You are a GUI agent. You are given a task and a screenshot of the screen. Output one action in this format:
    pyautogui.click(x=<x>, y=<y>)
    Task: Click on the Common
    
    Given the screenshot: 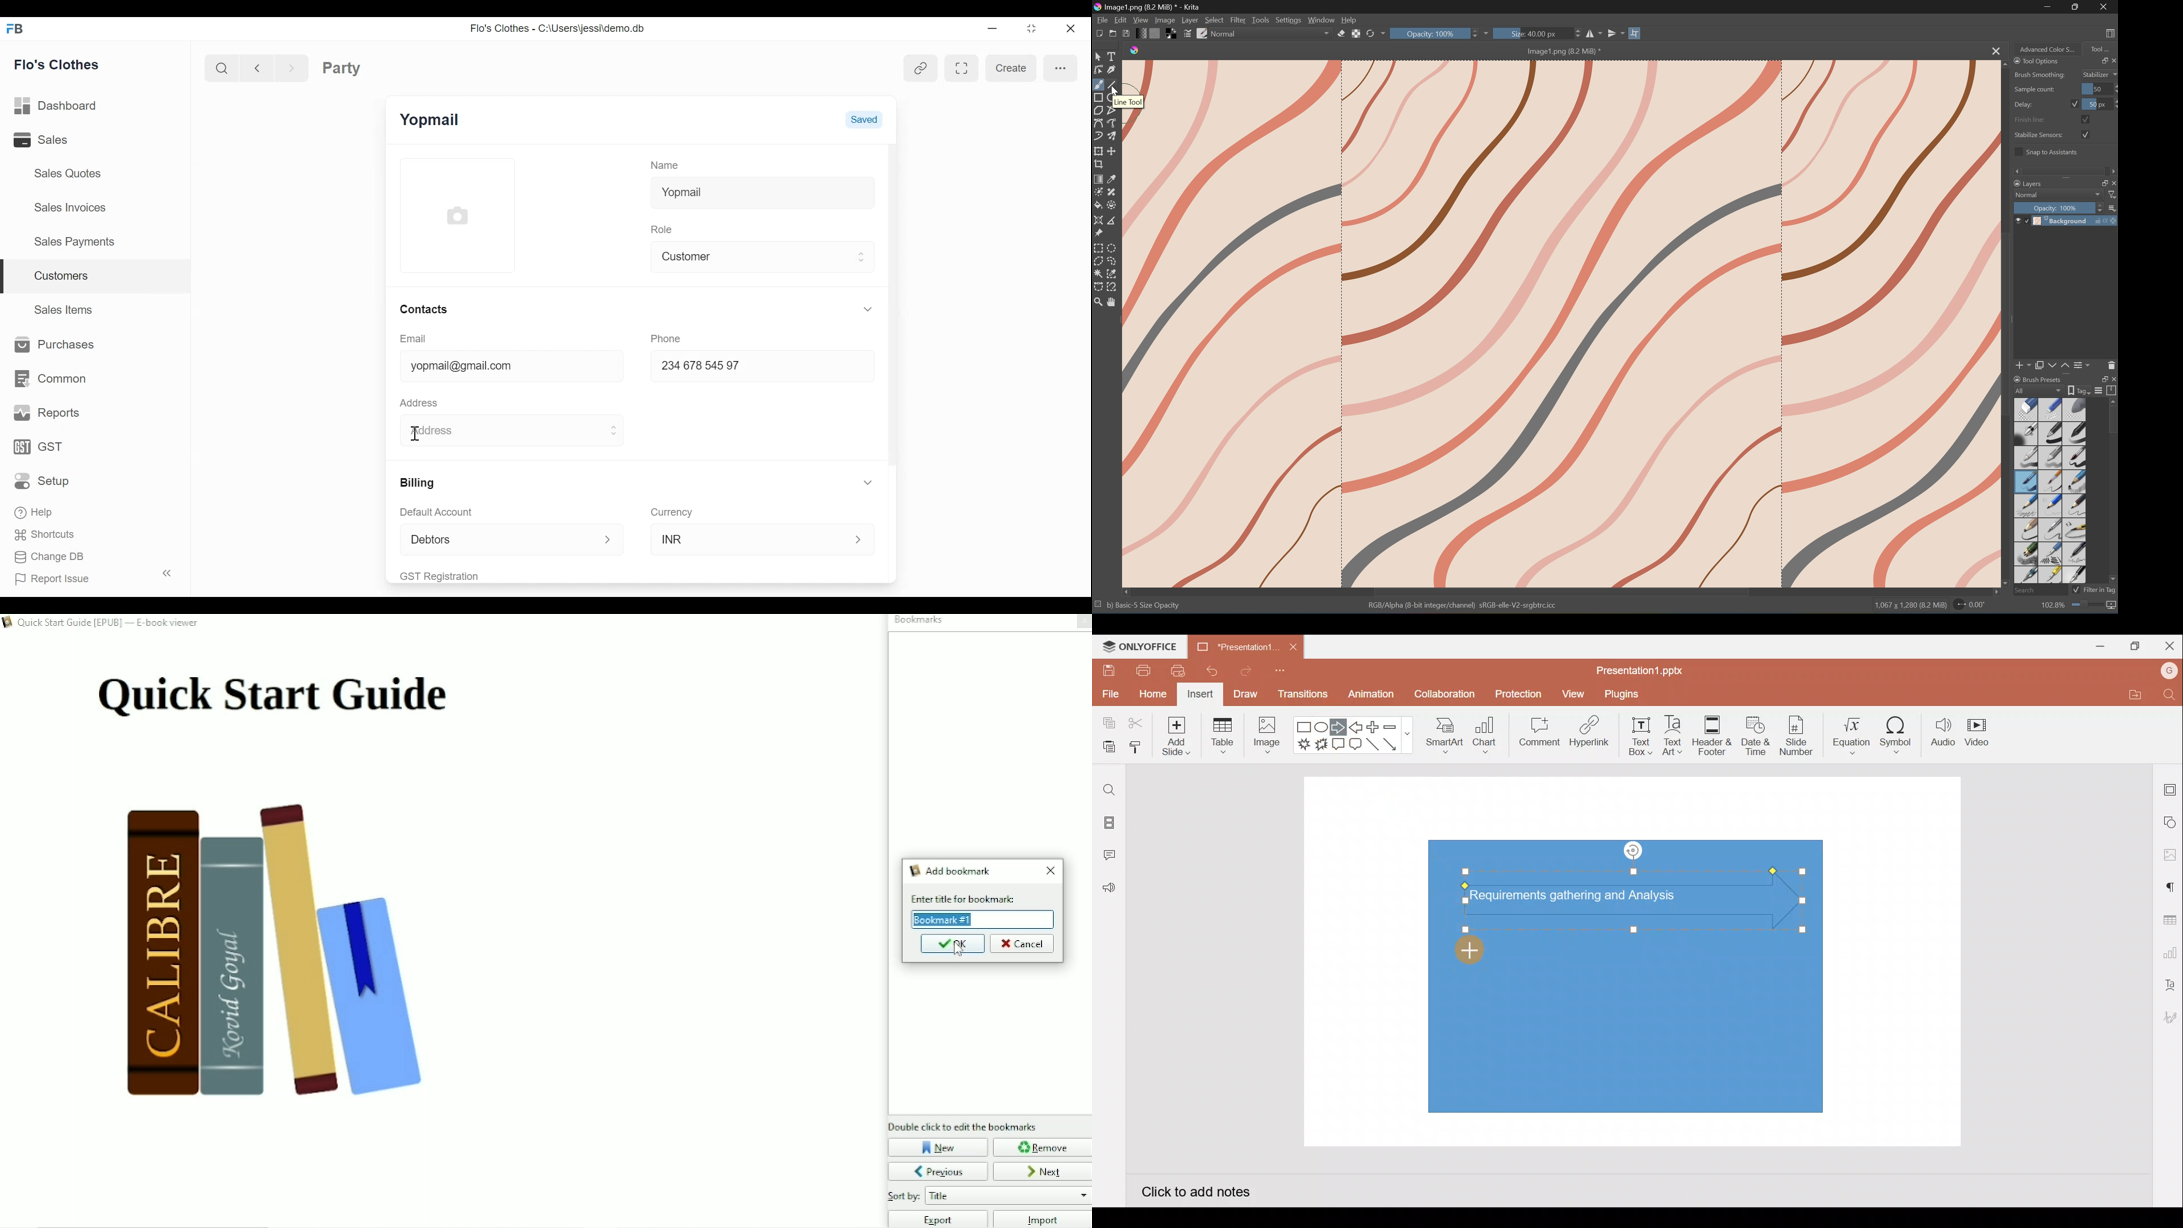 What is the action you would take?
    pyautogui.click(x=49, y=379)
    